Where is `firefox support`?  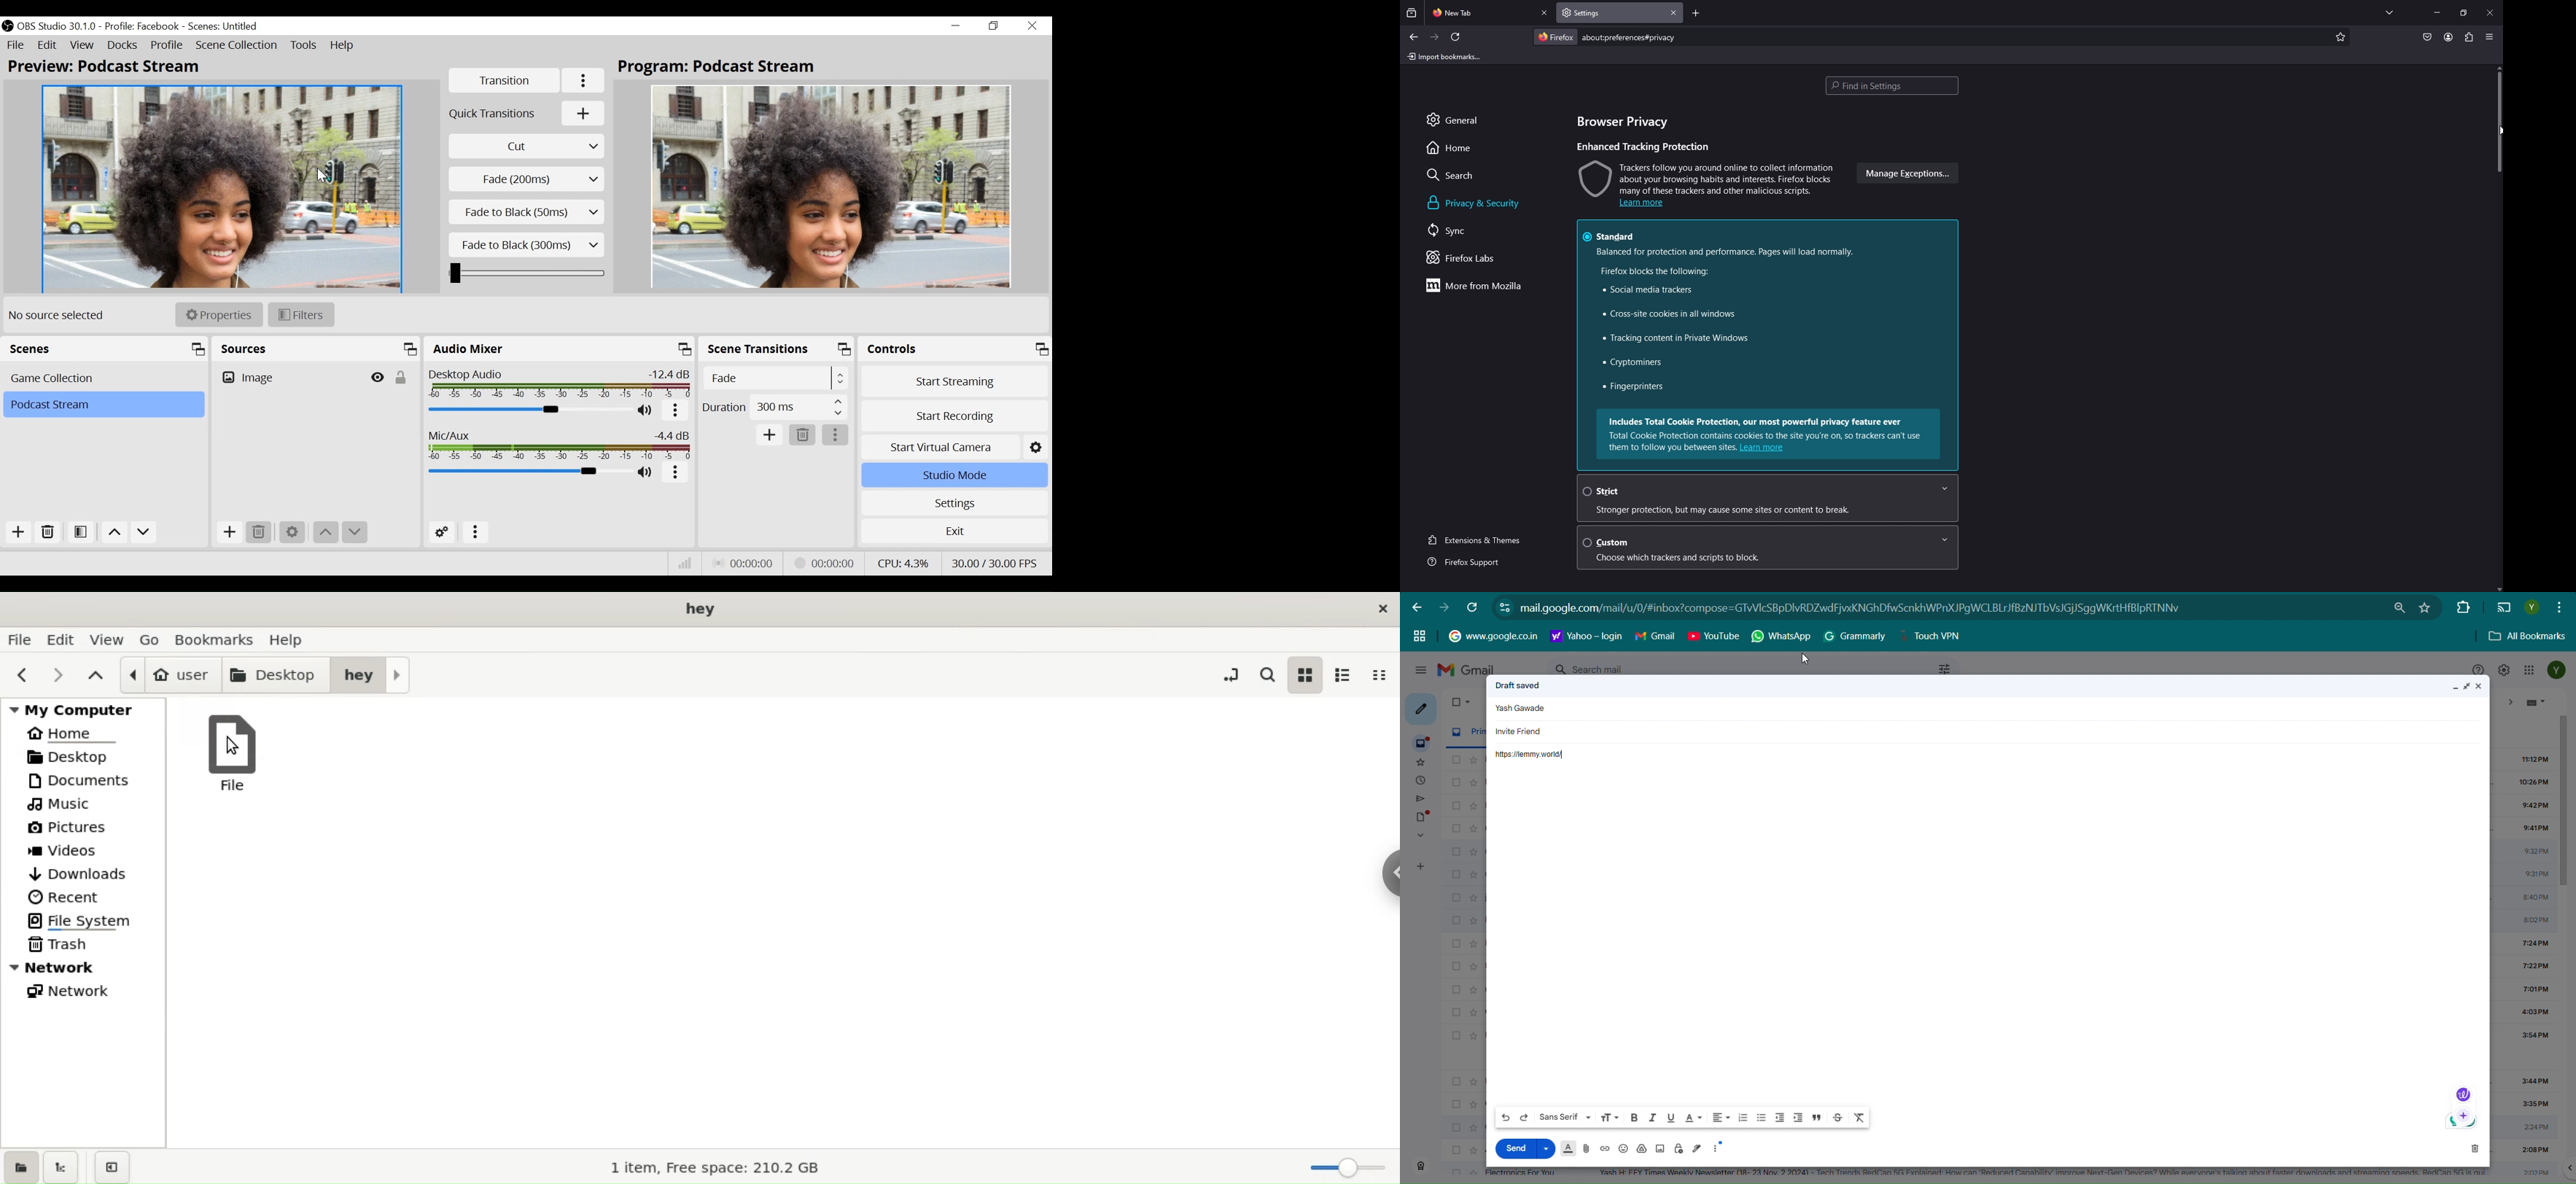 firefox support is located at coordinates (1474, 563).